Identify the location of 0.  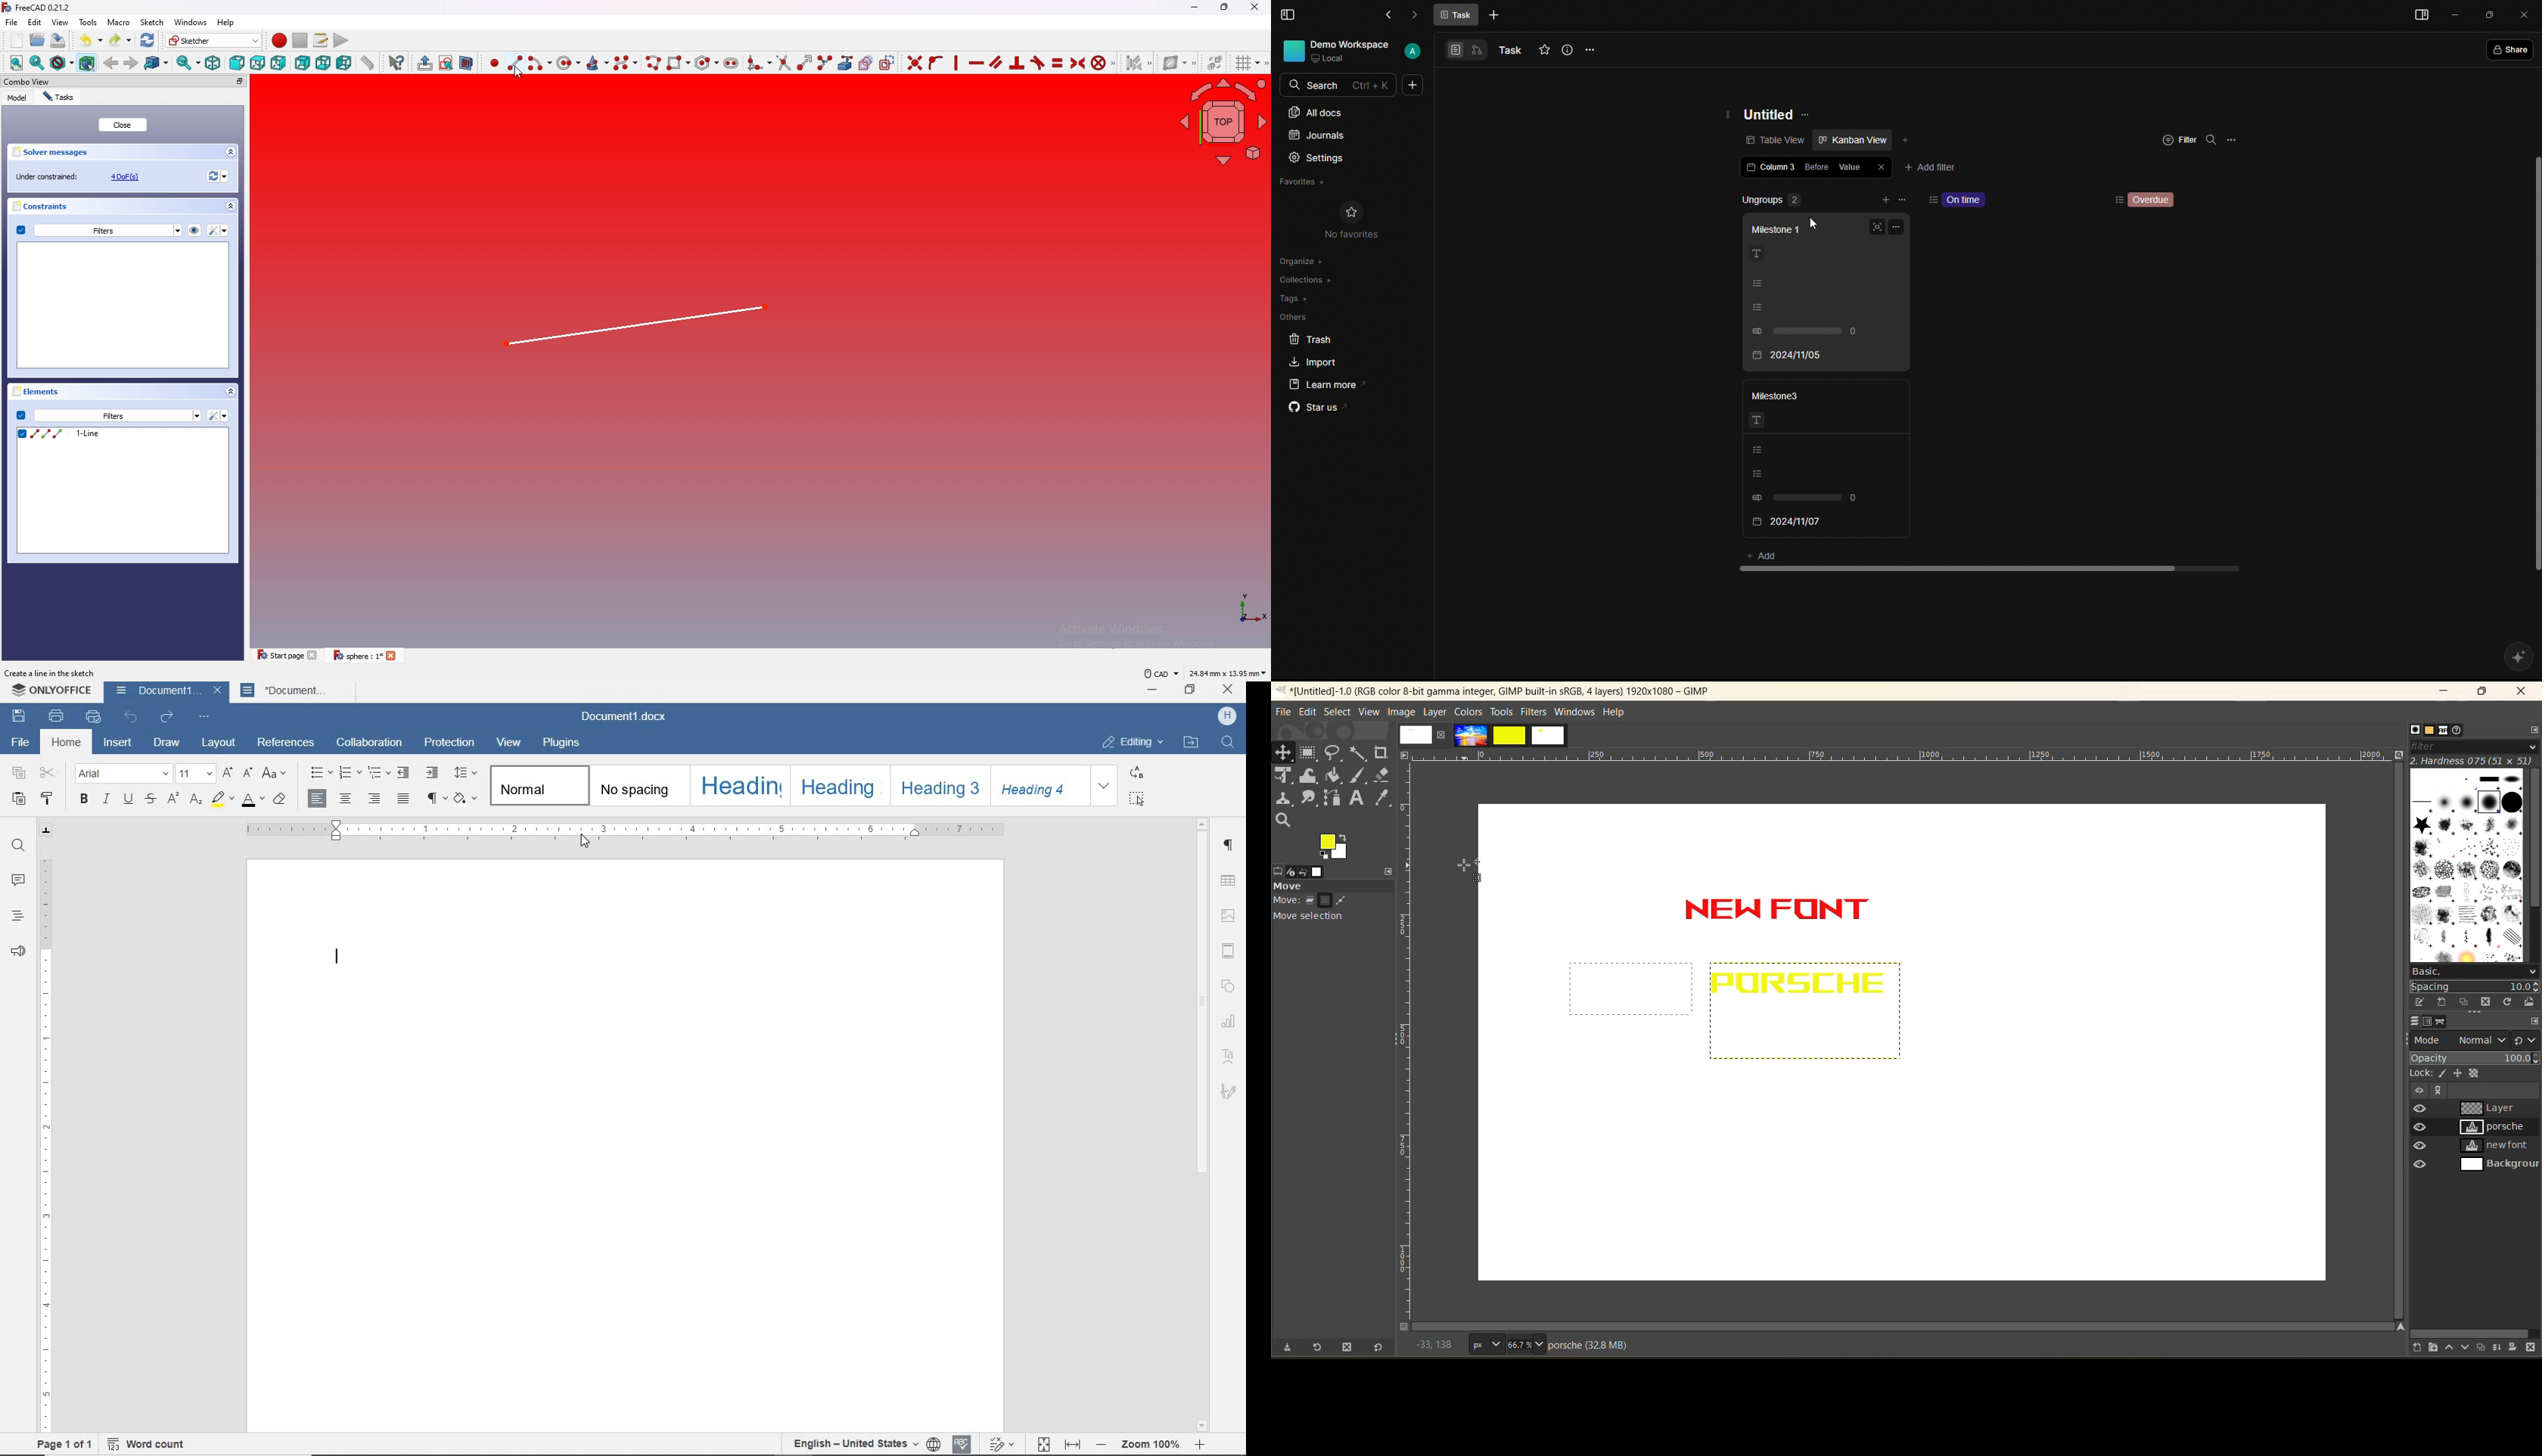
(1803, 333).